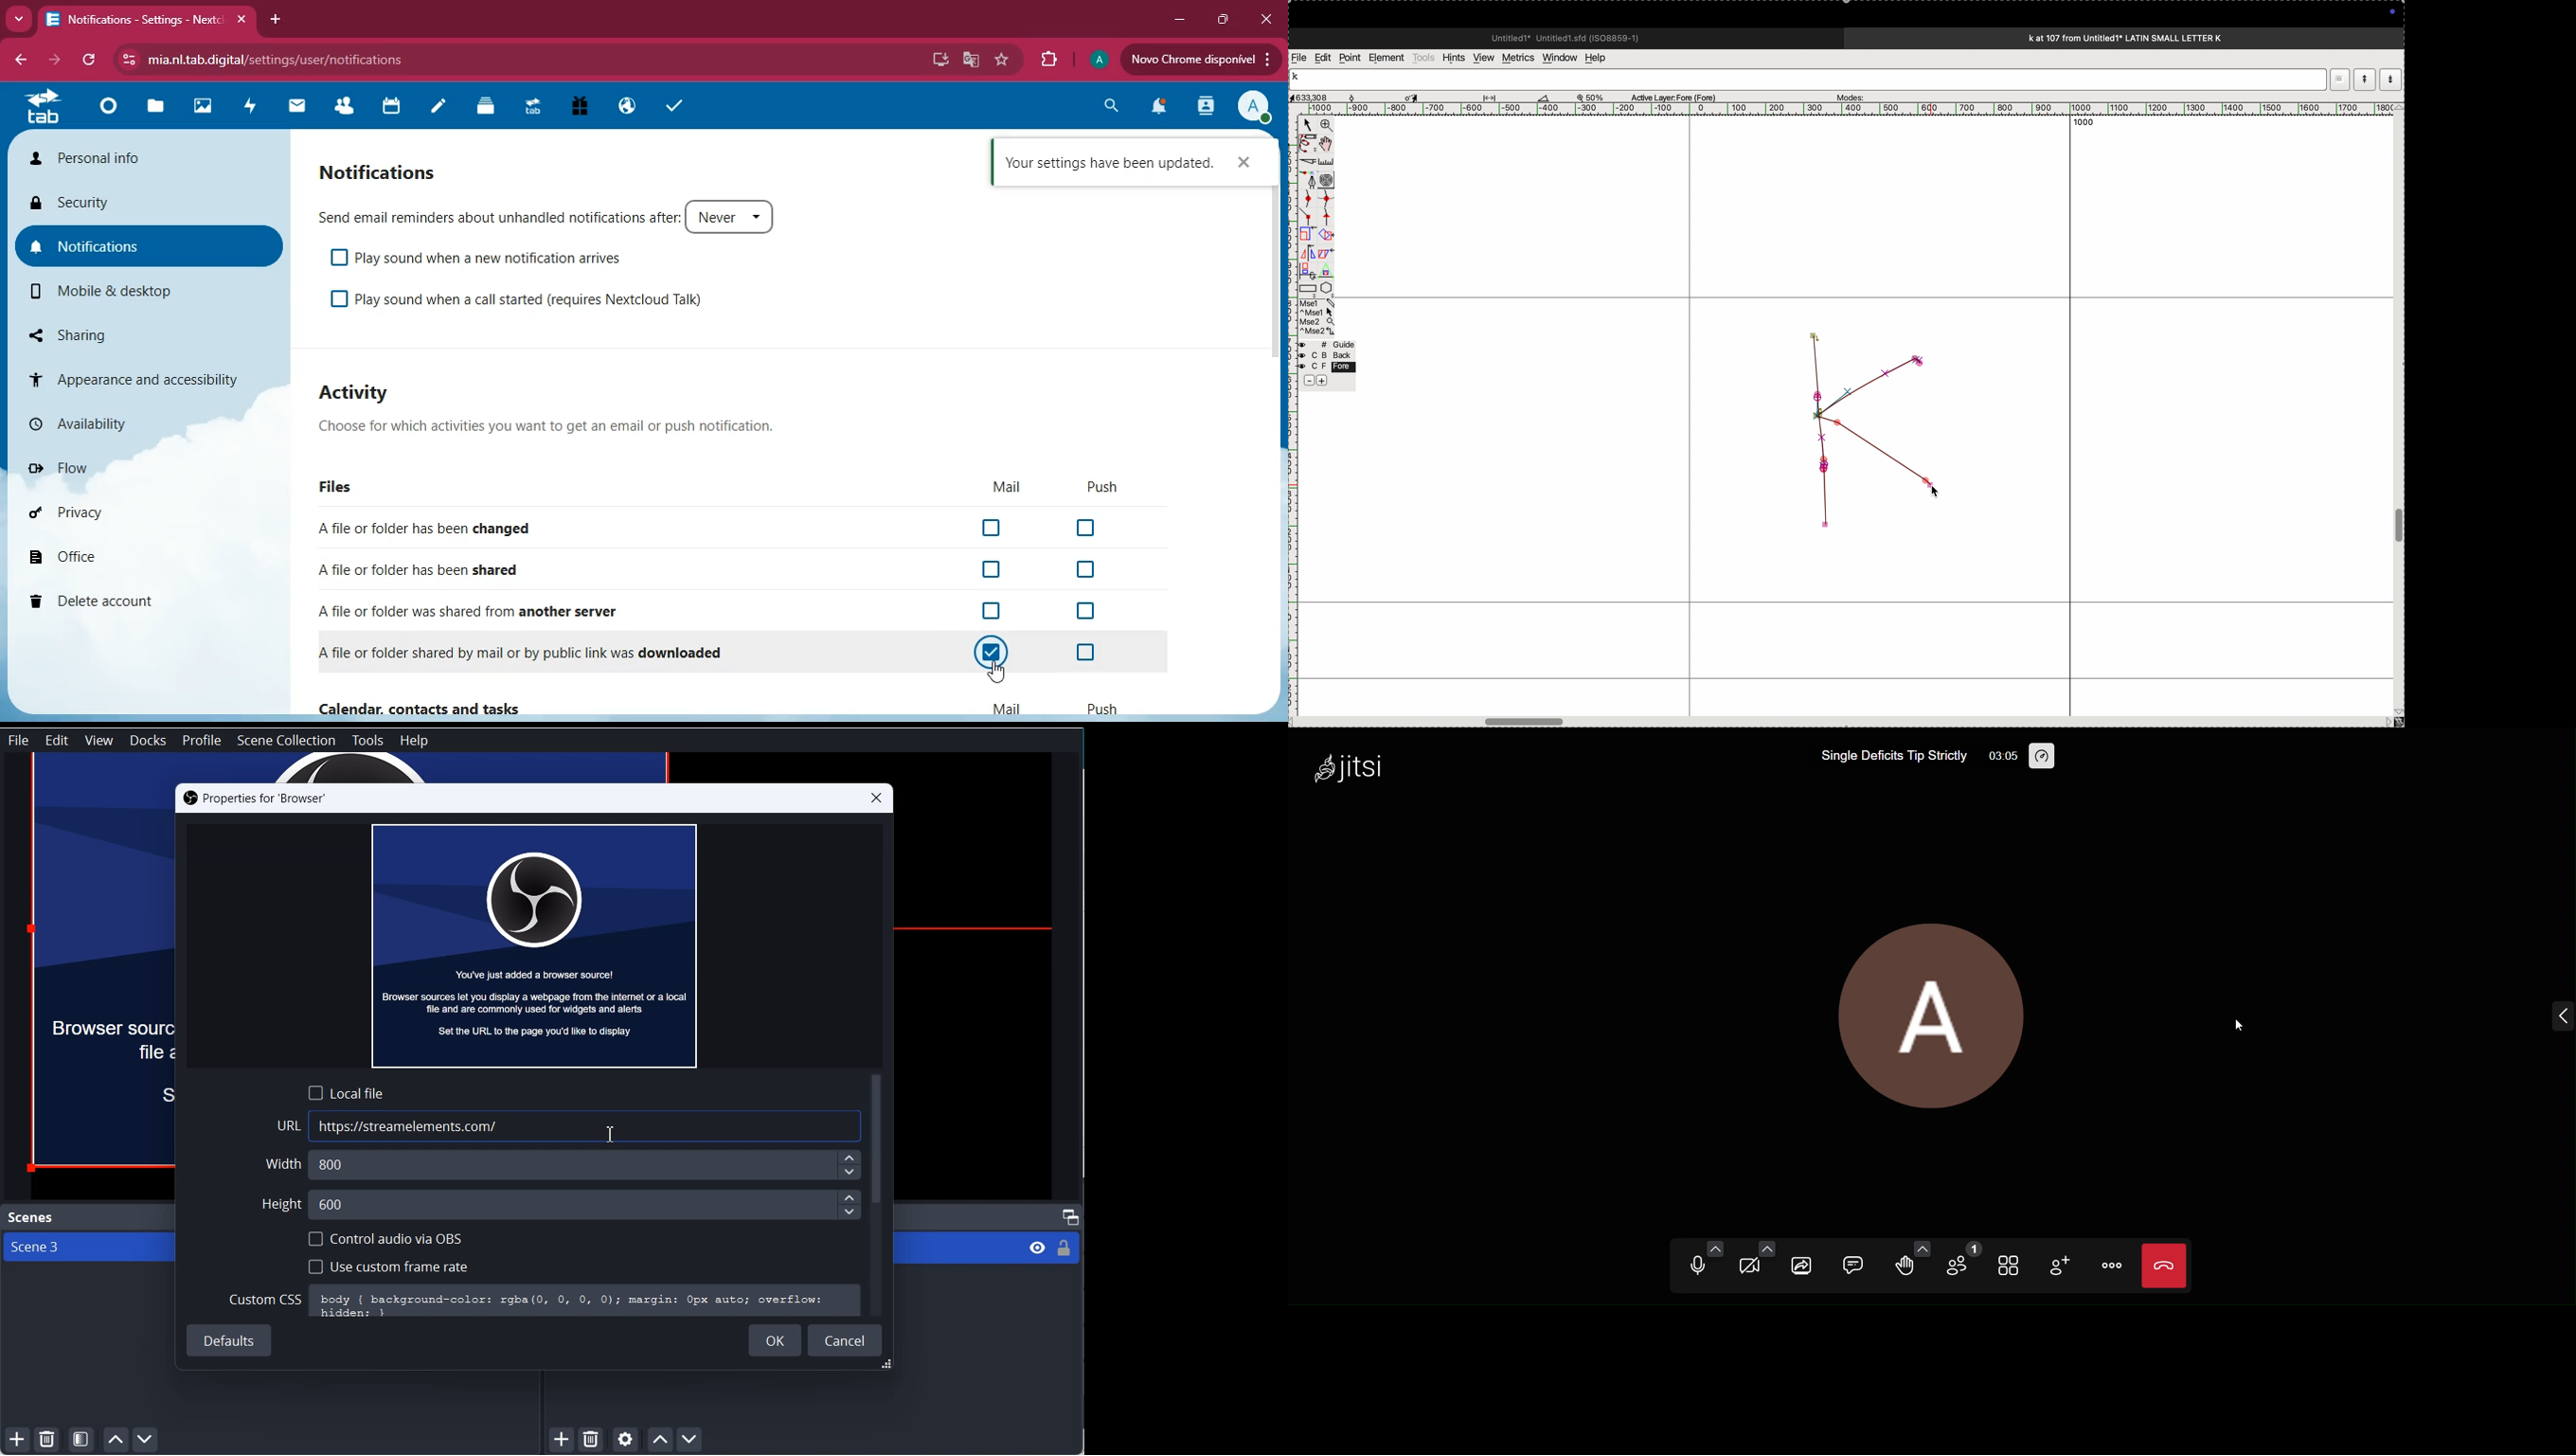  Describe the element at coordinates (565, 1165) in the screenshot. I see `Enter Width` at that location.